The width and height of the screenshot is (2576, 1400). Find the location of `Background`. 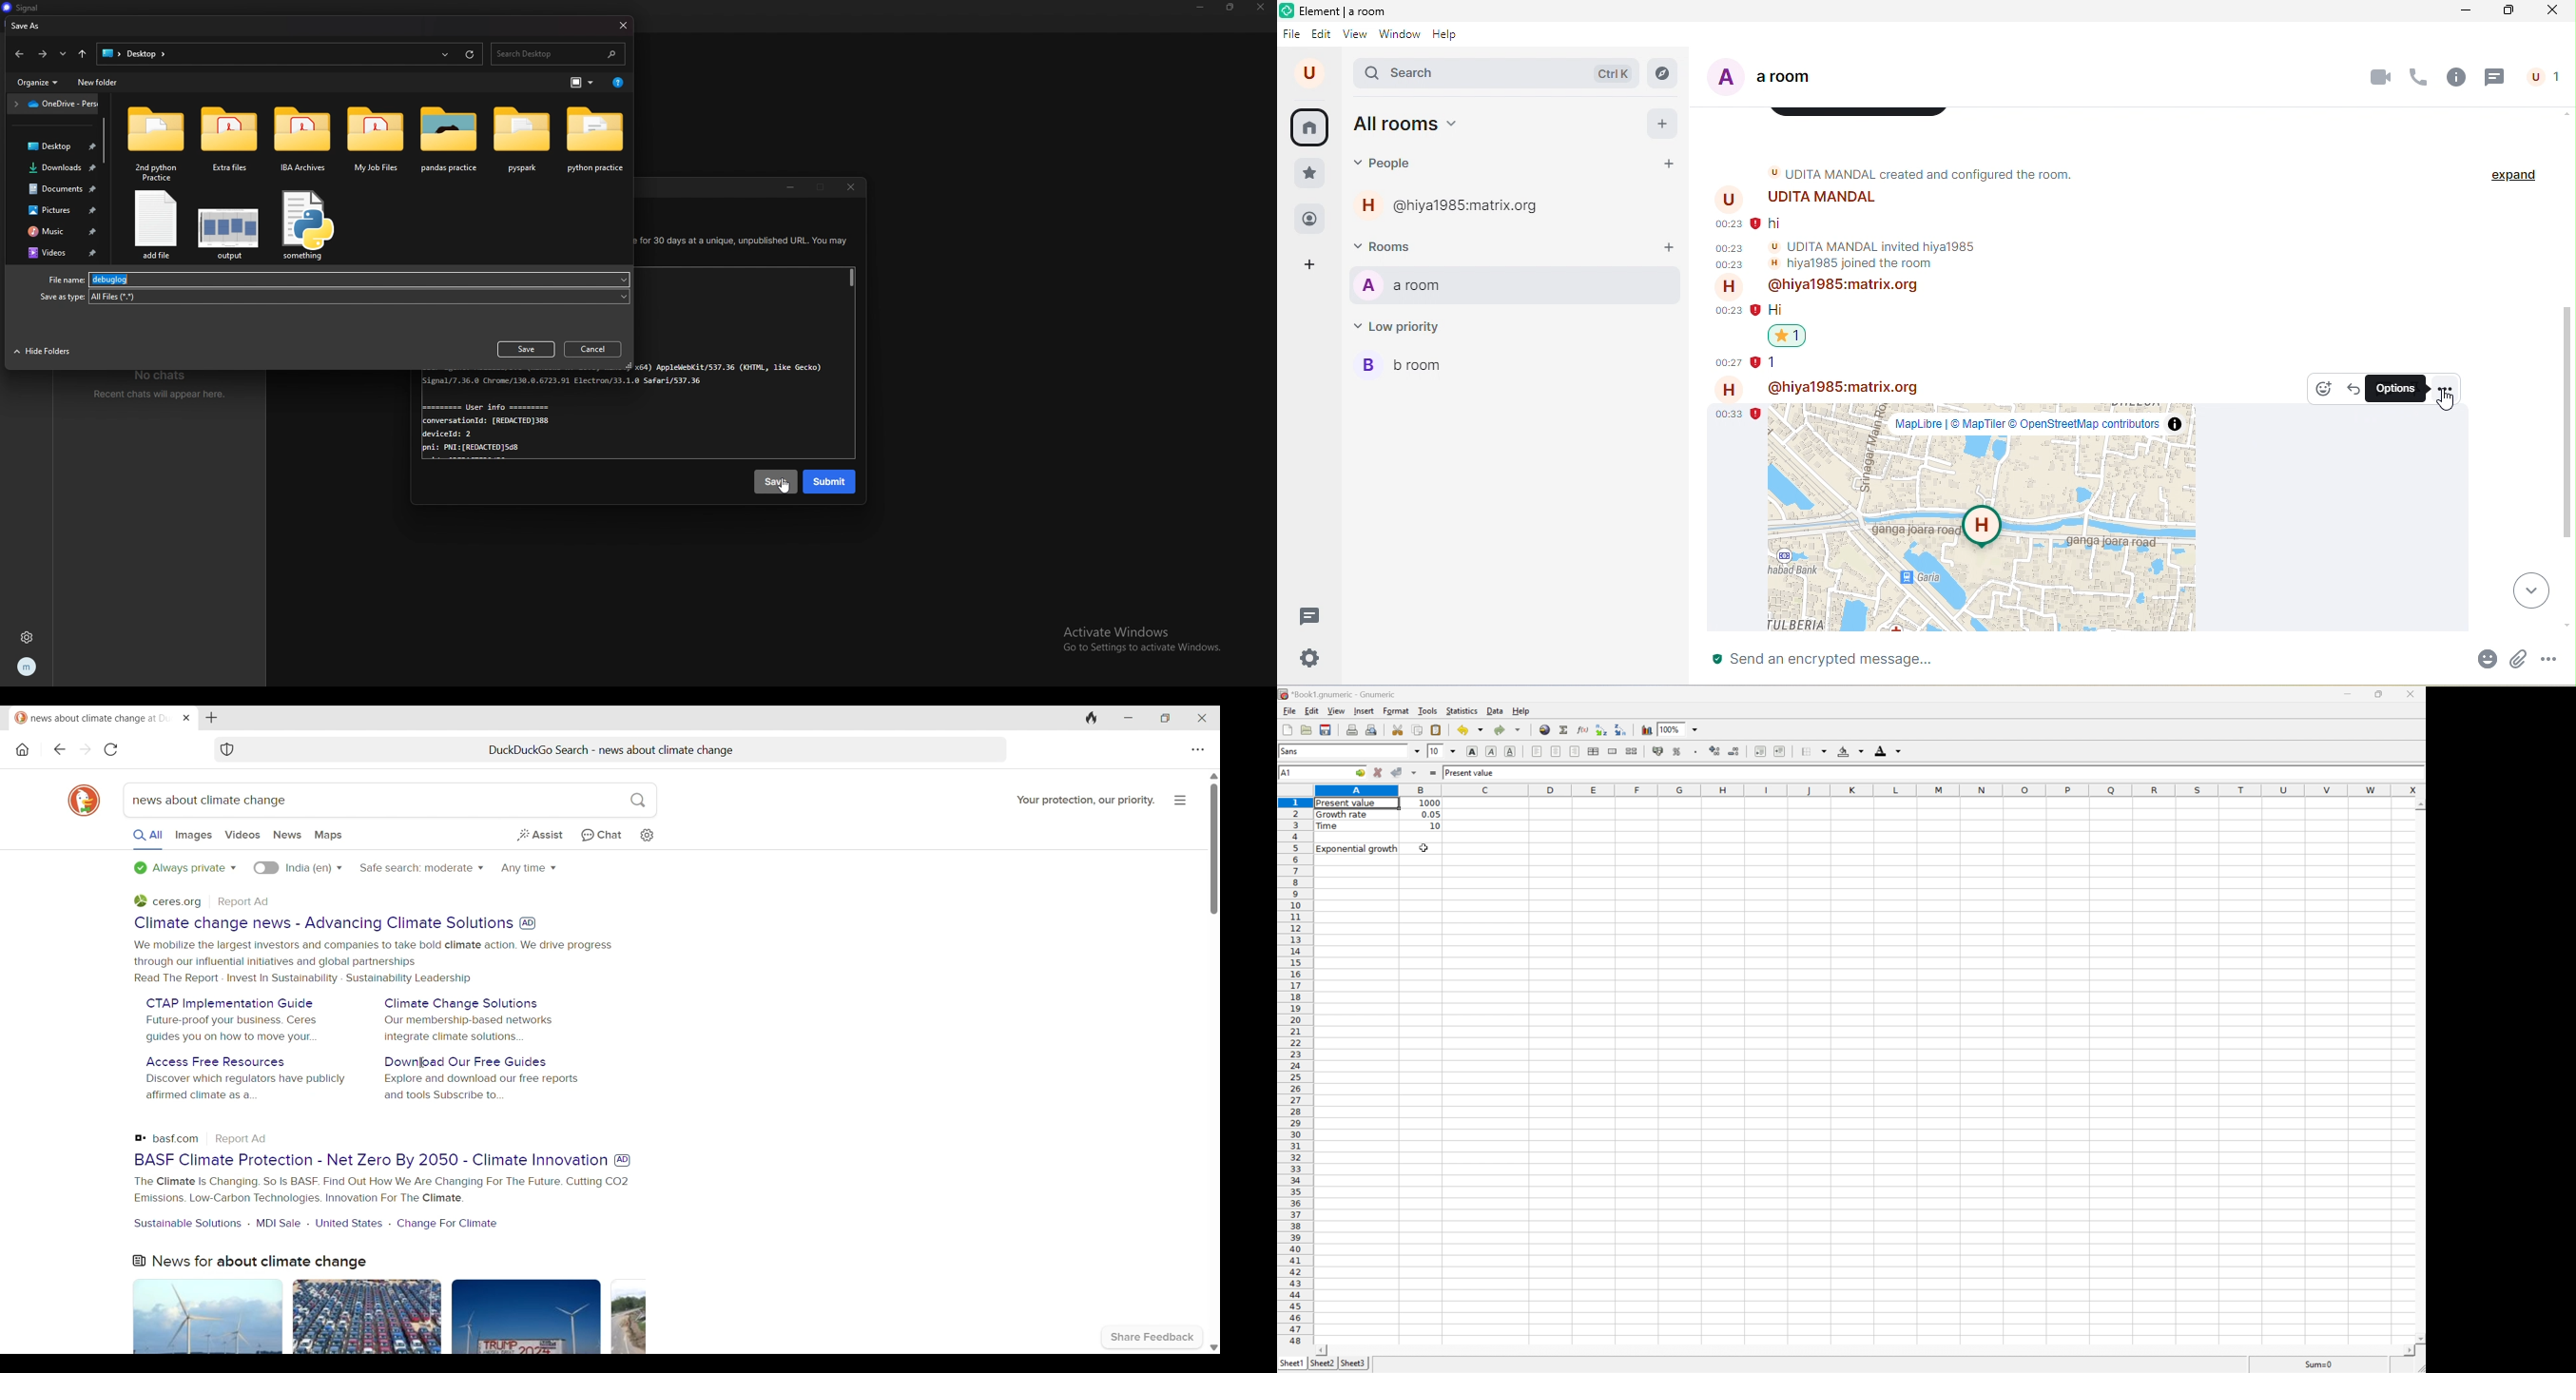

Background is located at coordinates (1849, 751).